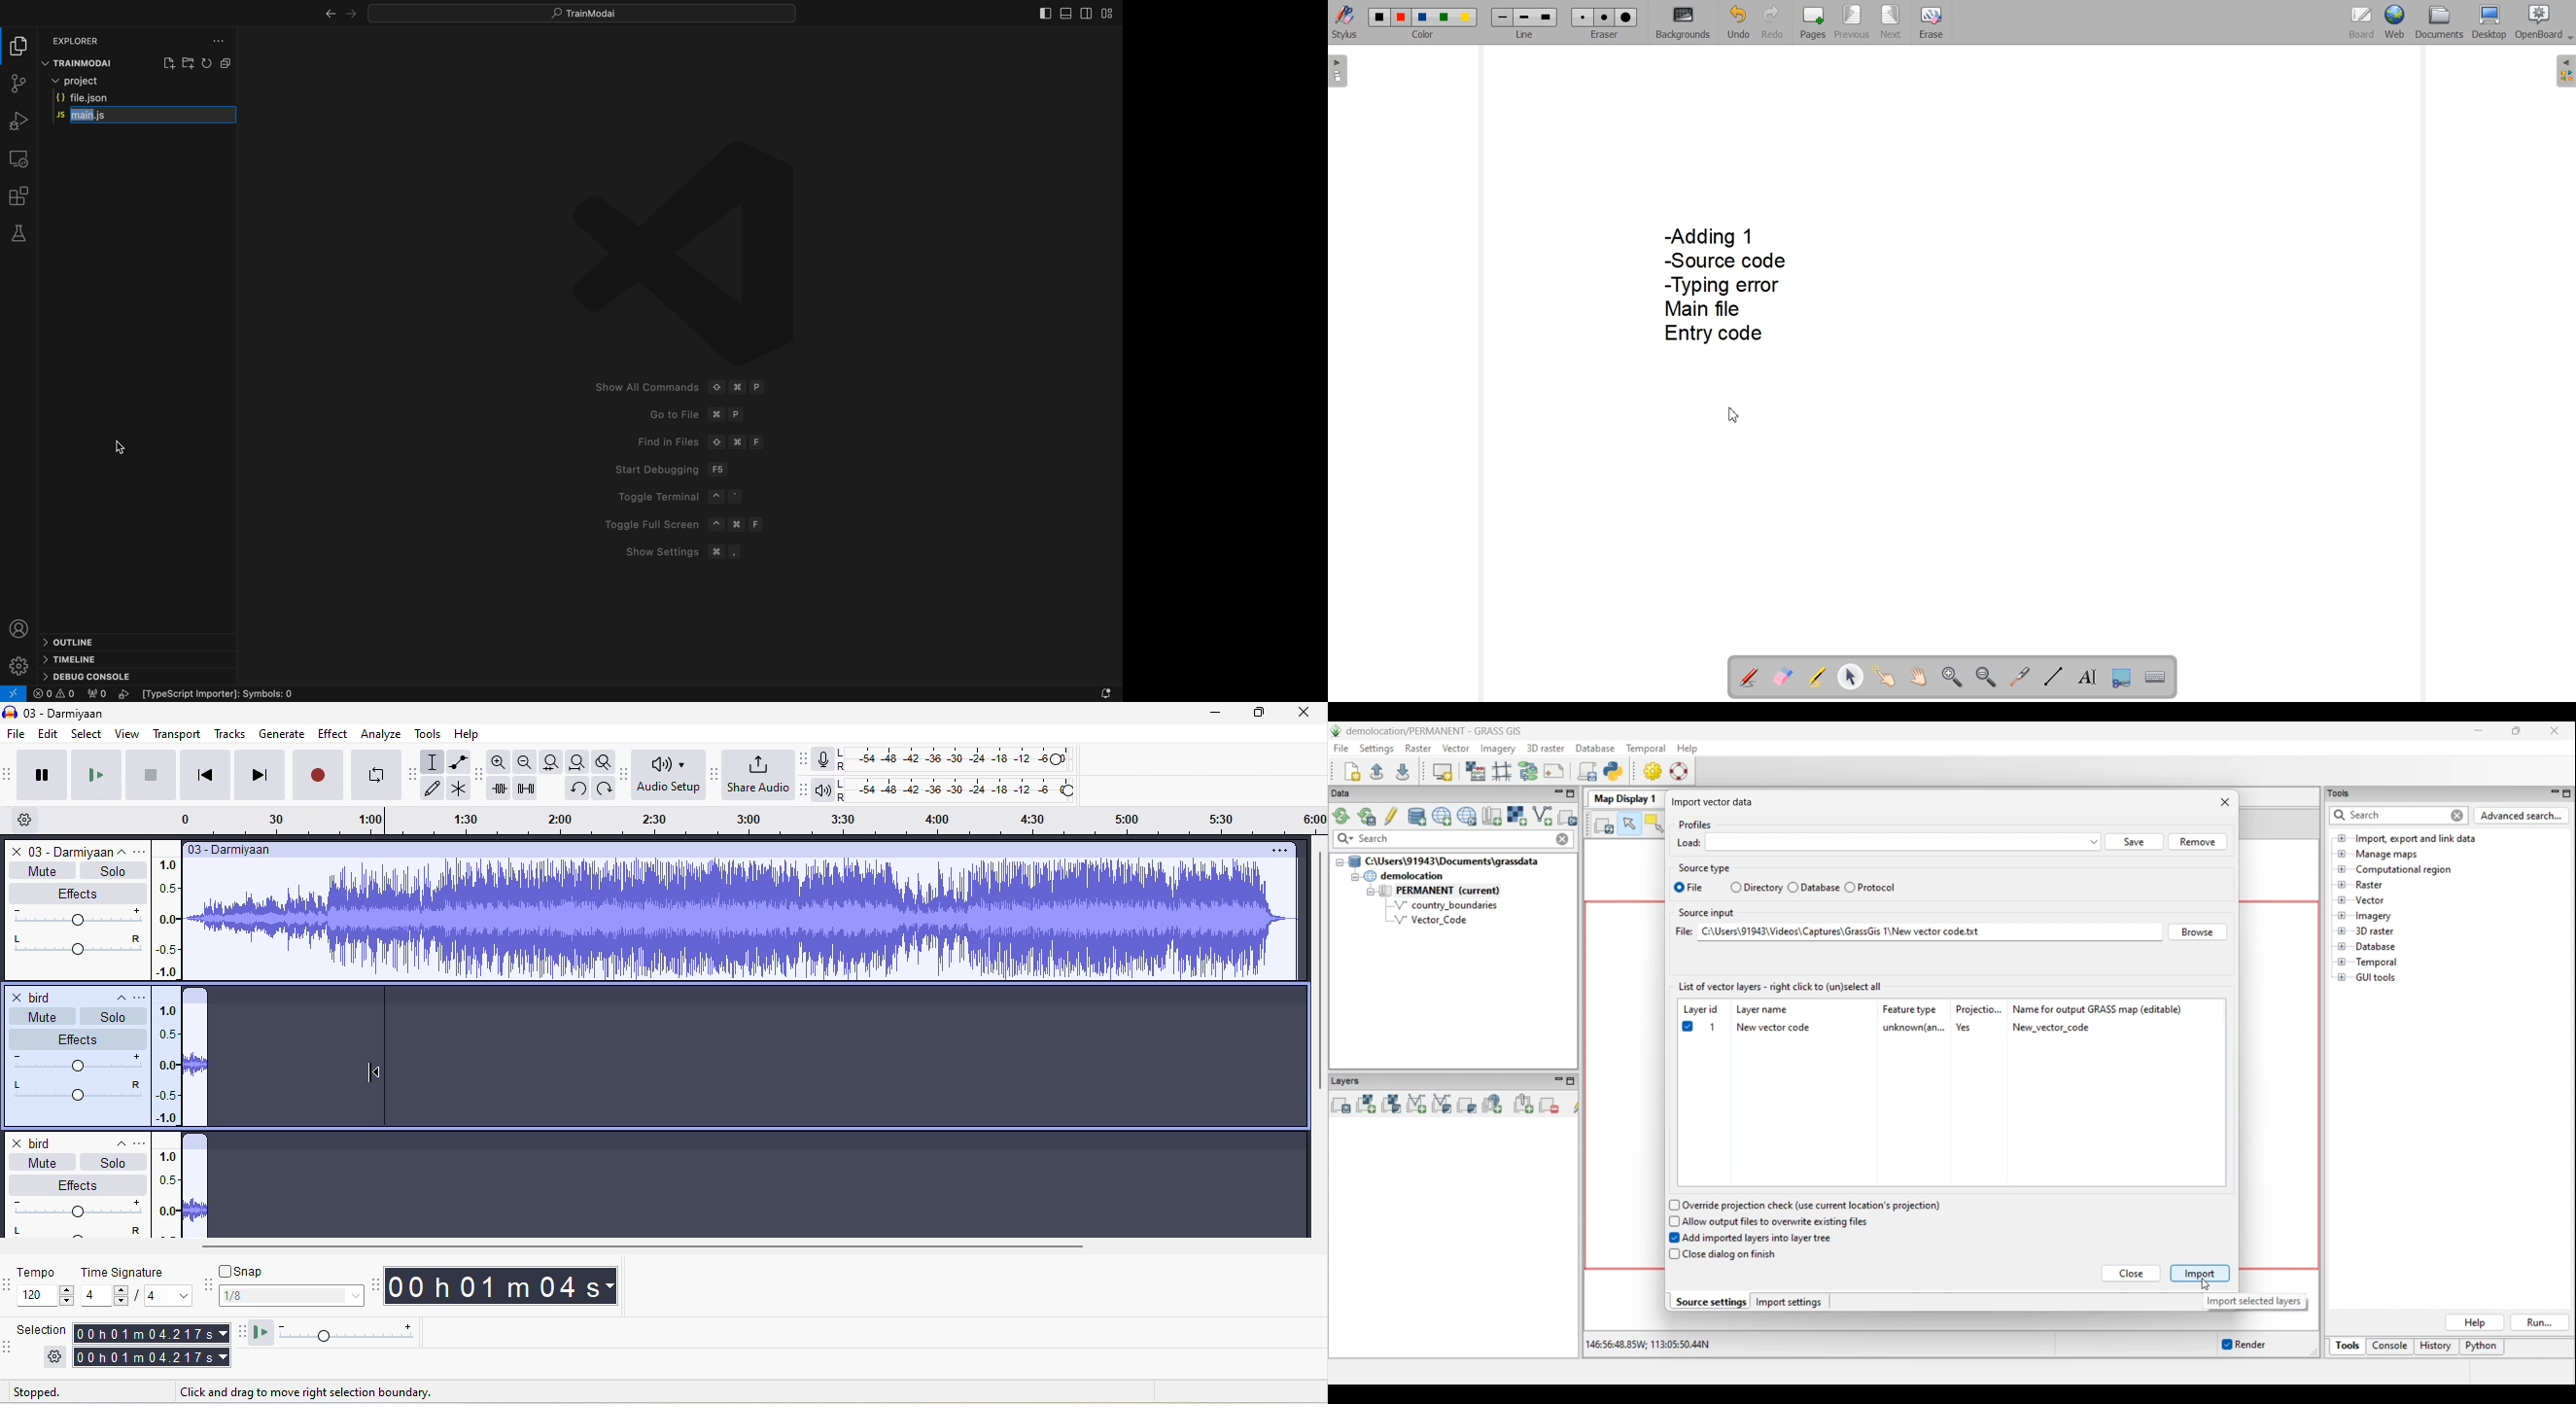 The height and width of the screenshot is (1428, 2576). I want to click on logo, so click(685, 248).